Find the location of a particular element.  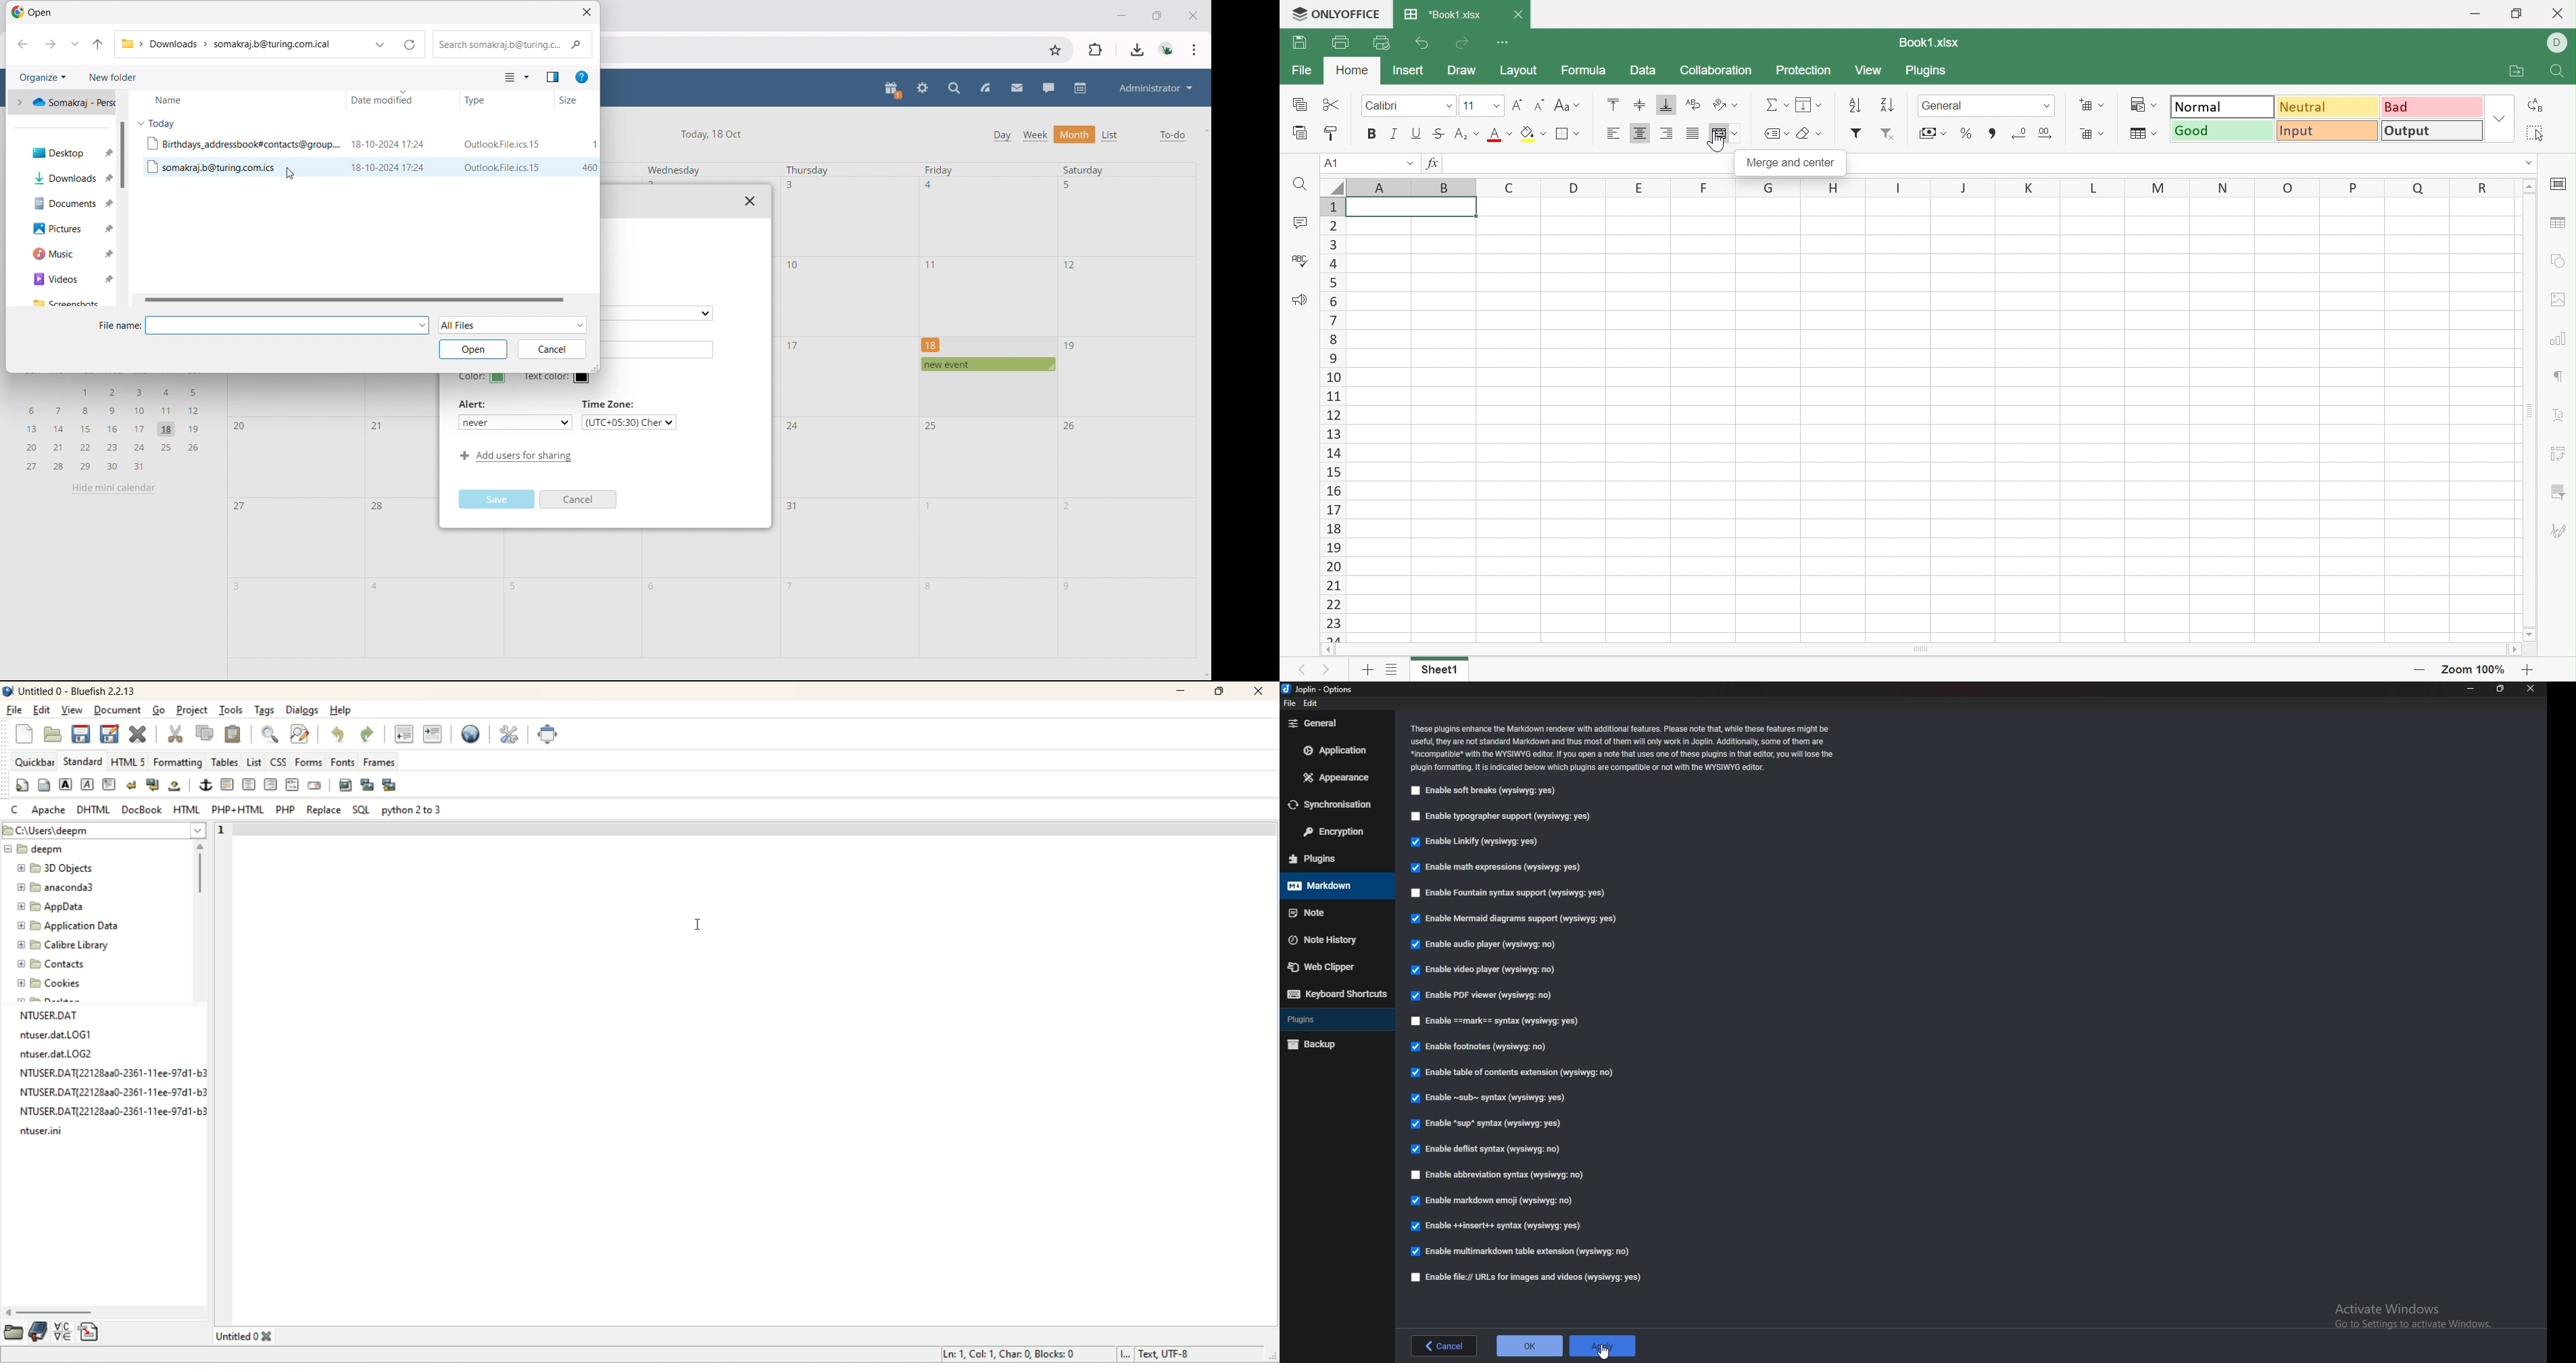

file is located at coordinates (1291, 702).